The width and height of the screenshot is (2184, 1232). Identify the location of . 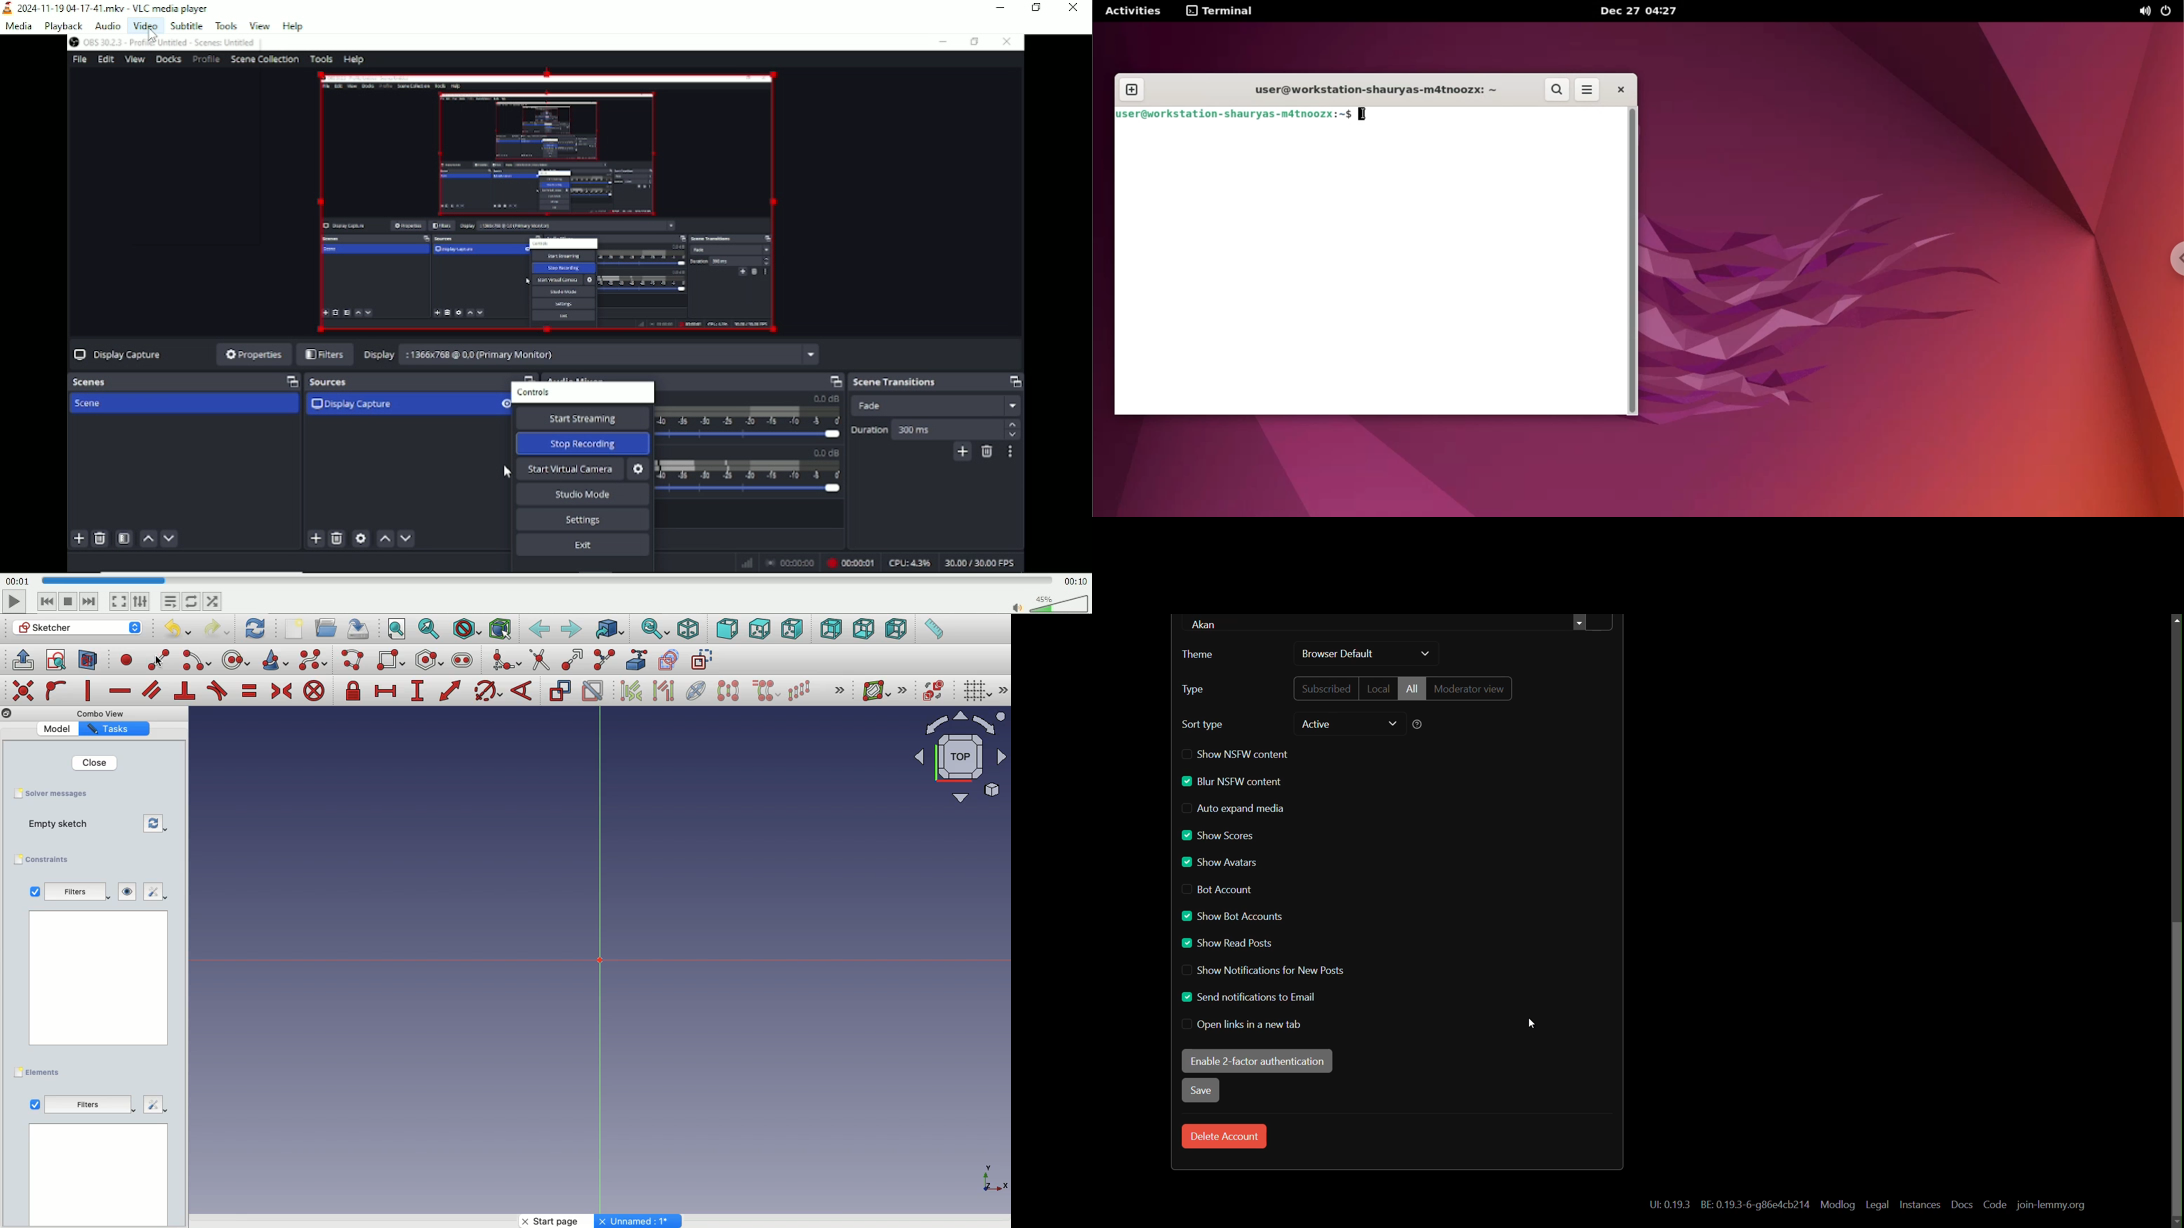
(954, 763).